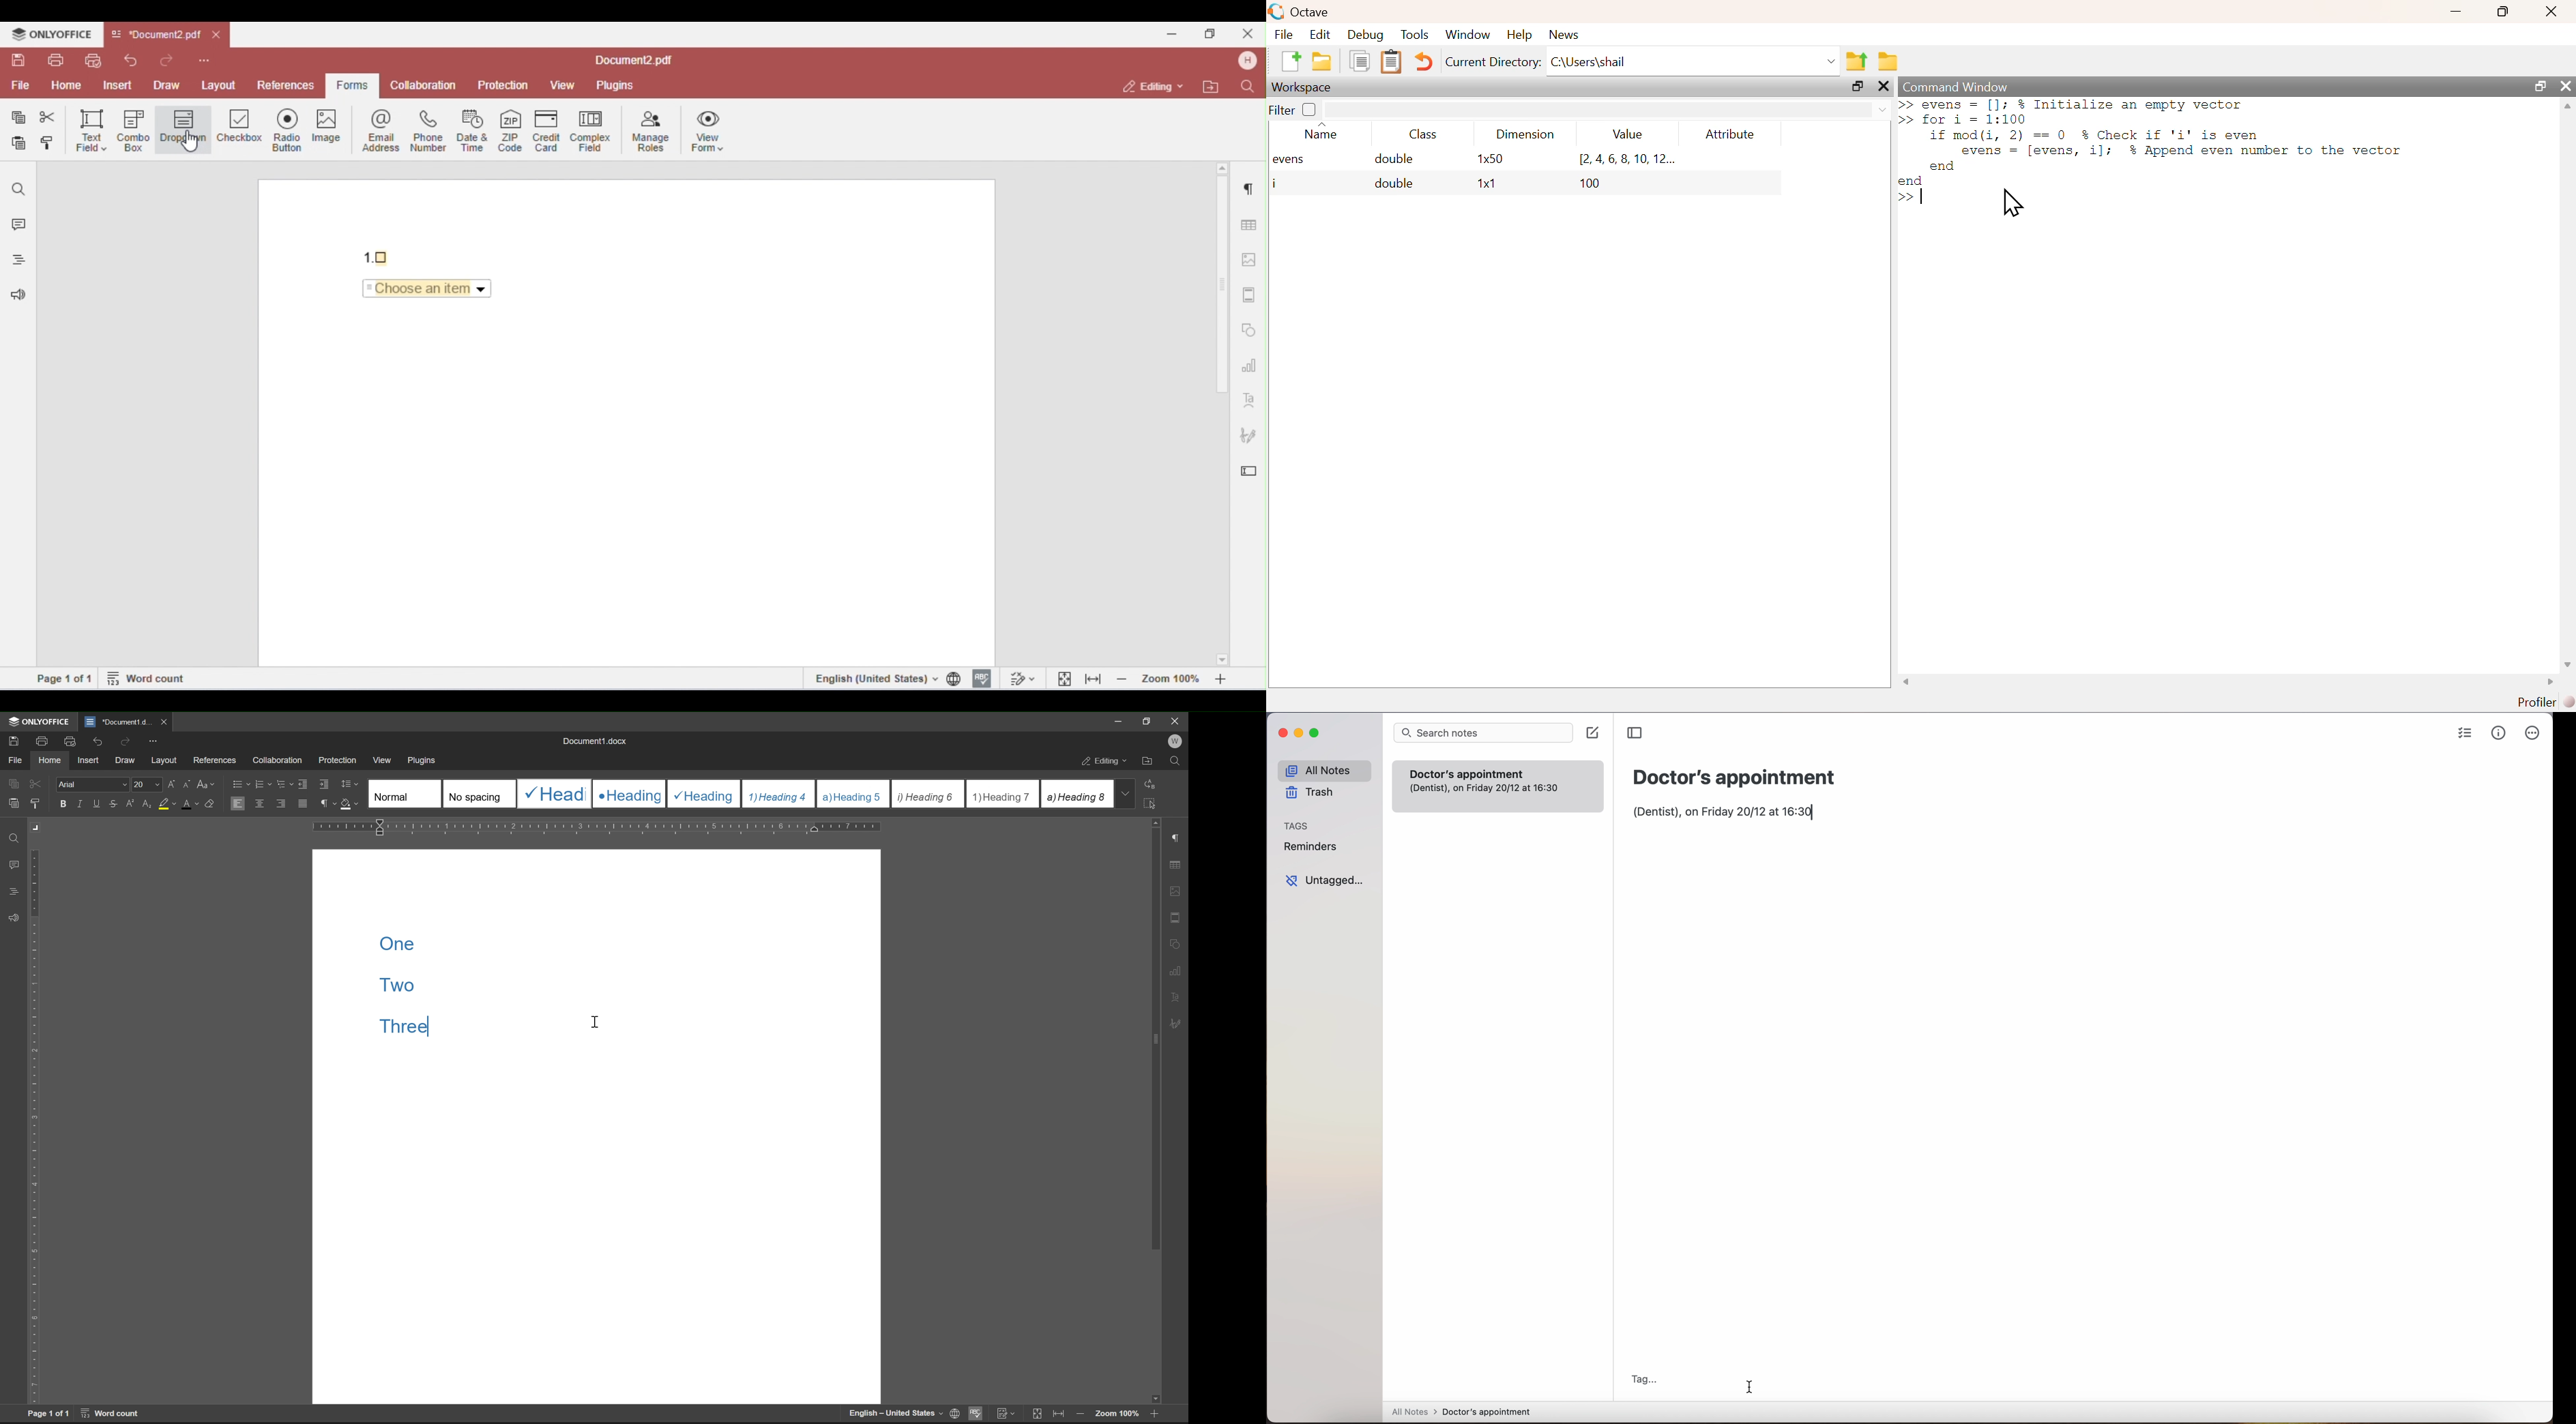 This screenshot has height=1428, width=2576. What do you see at coordinates (478, 793) in the screenshot?
I see `No spacing` at bounding box center [478, 793].